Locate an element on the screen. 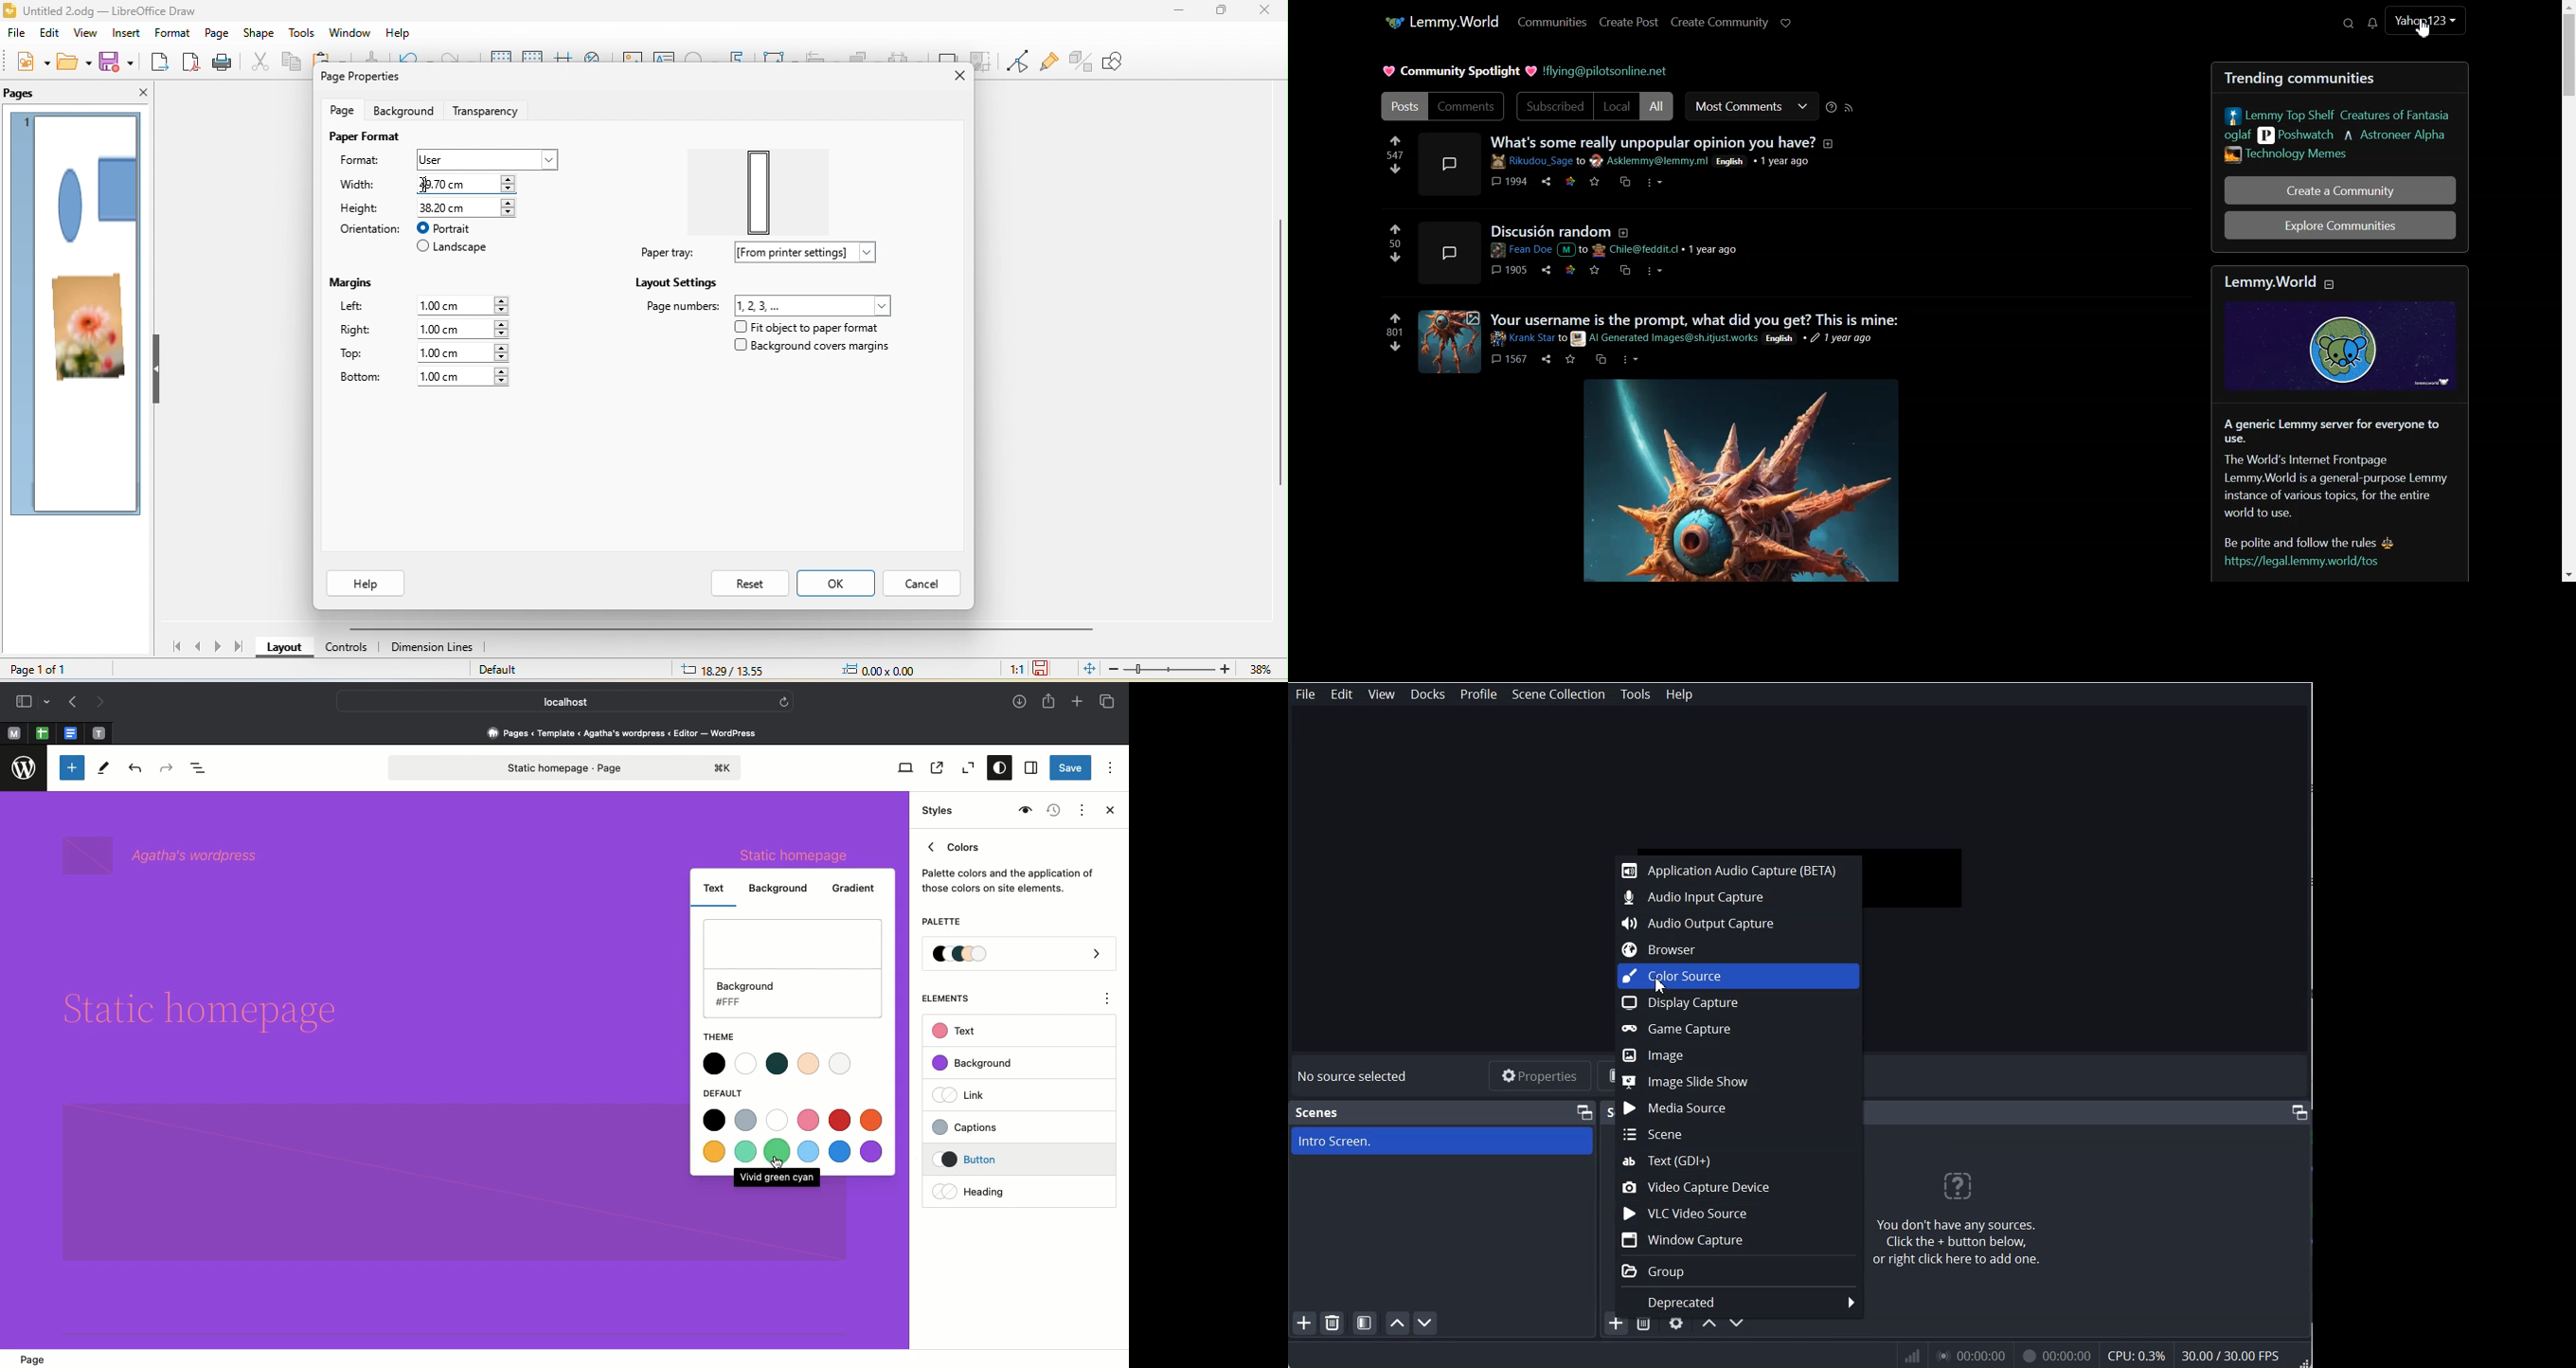 The width and height of the screenshot is (2576, 1372). Gradient is located at coordinates (859, 888).